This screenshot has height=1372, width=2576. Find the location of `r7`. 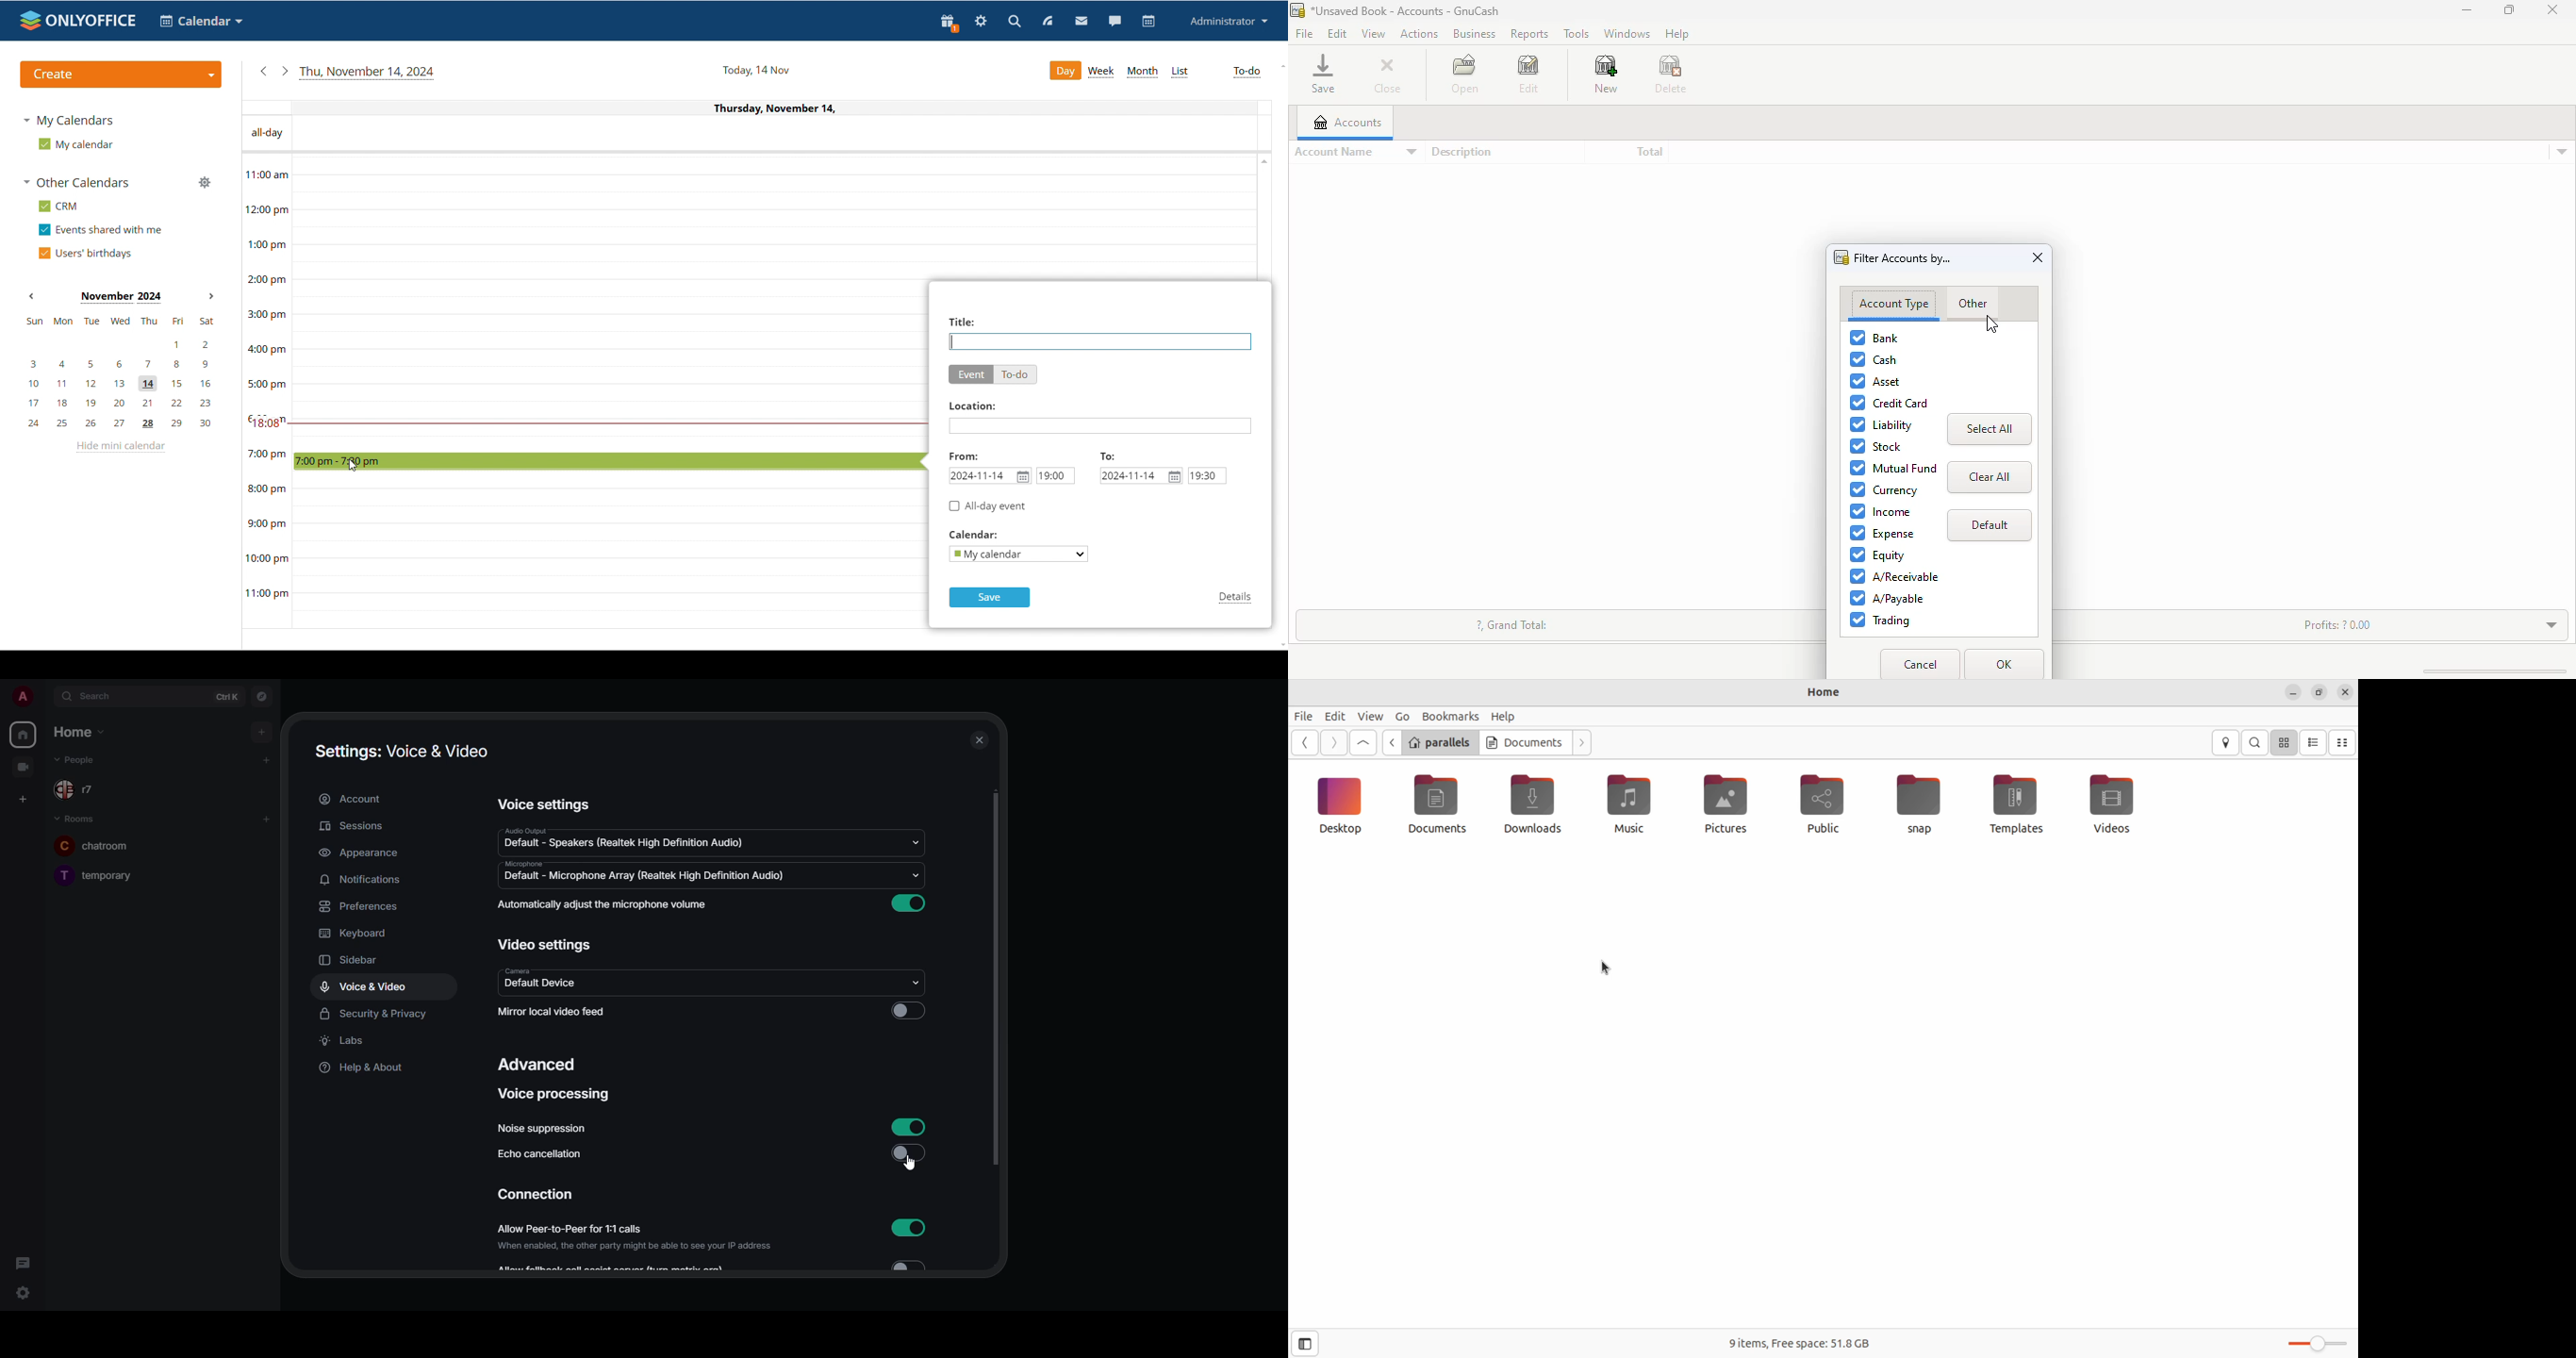

r7 is located at coordinates (79, 790).